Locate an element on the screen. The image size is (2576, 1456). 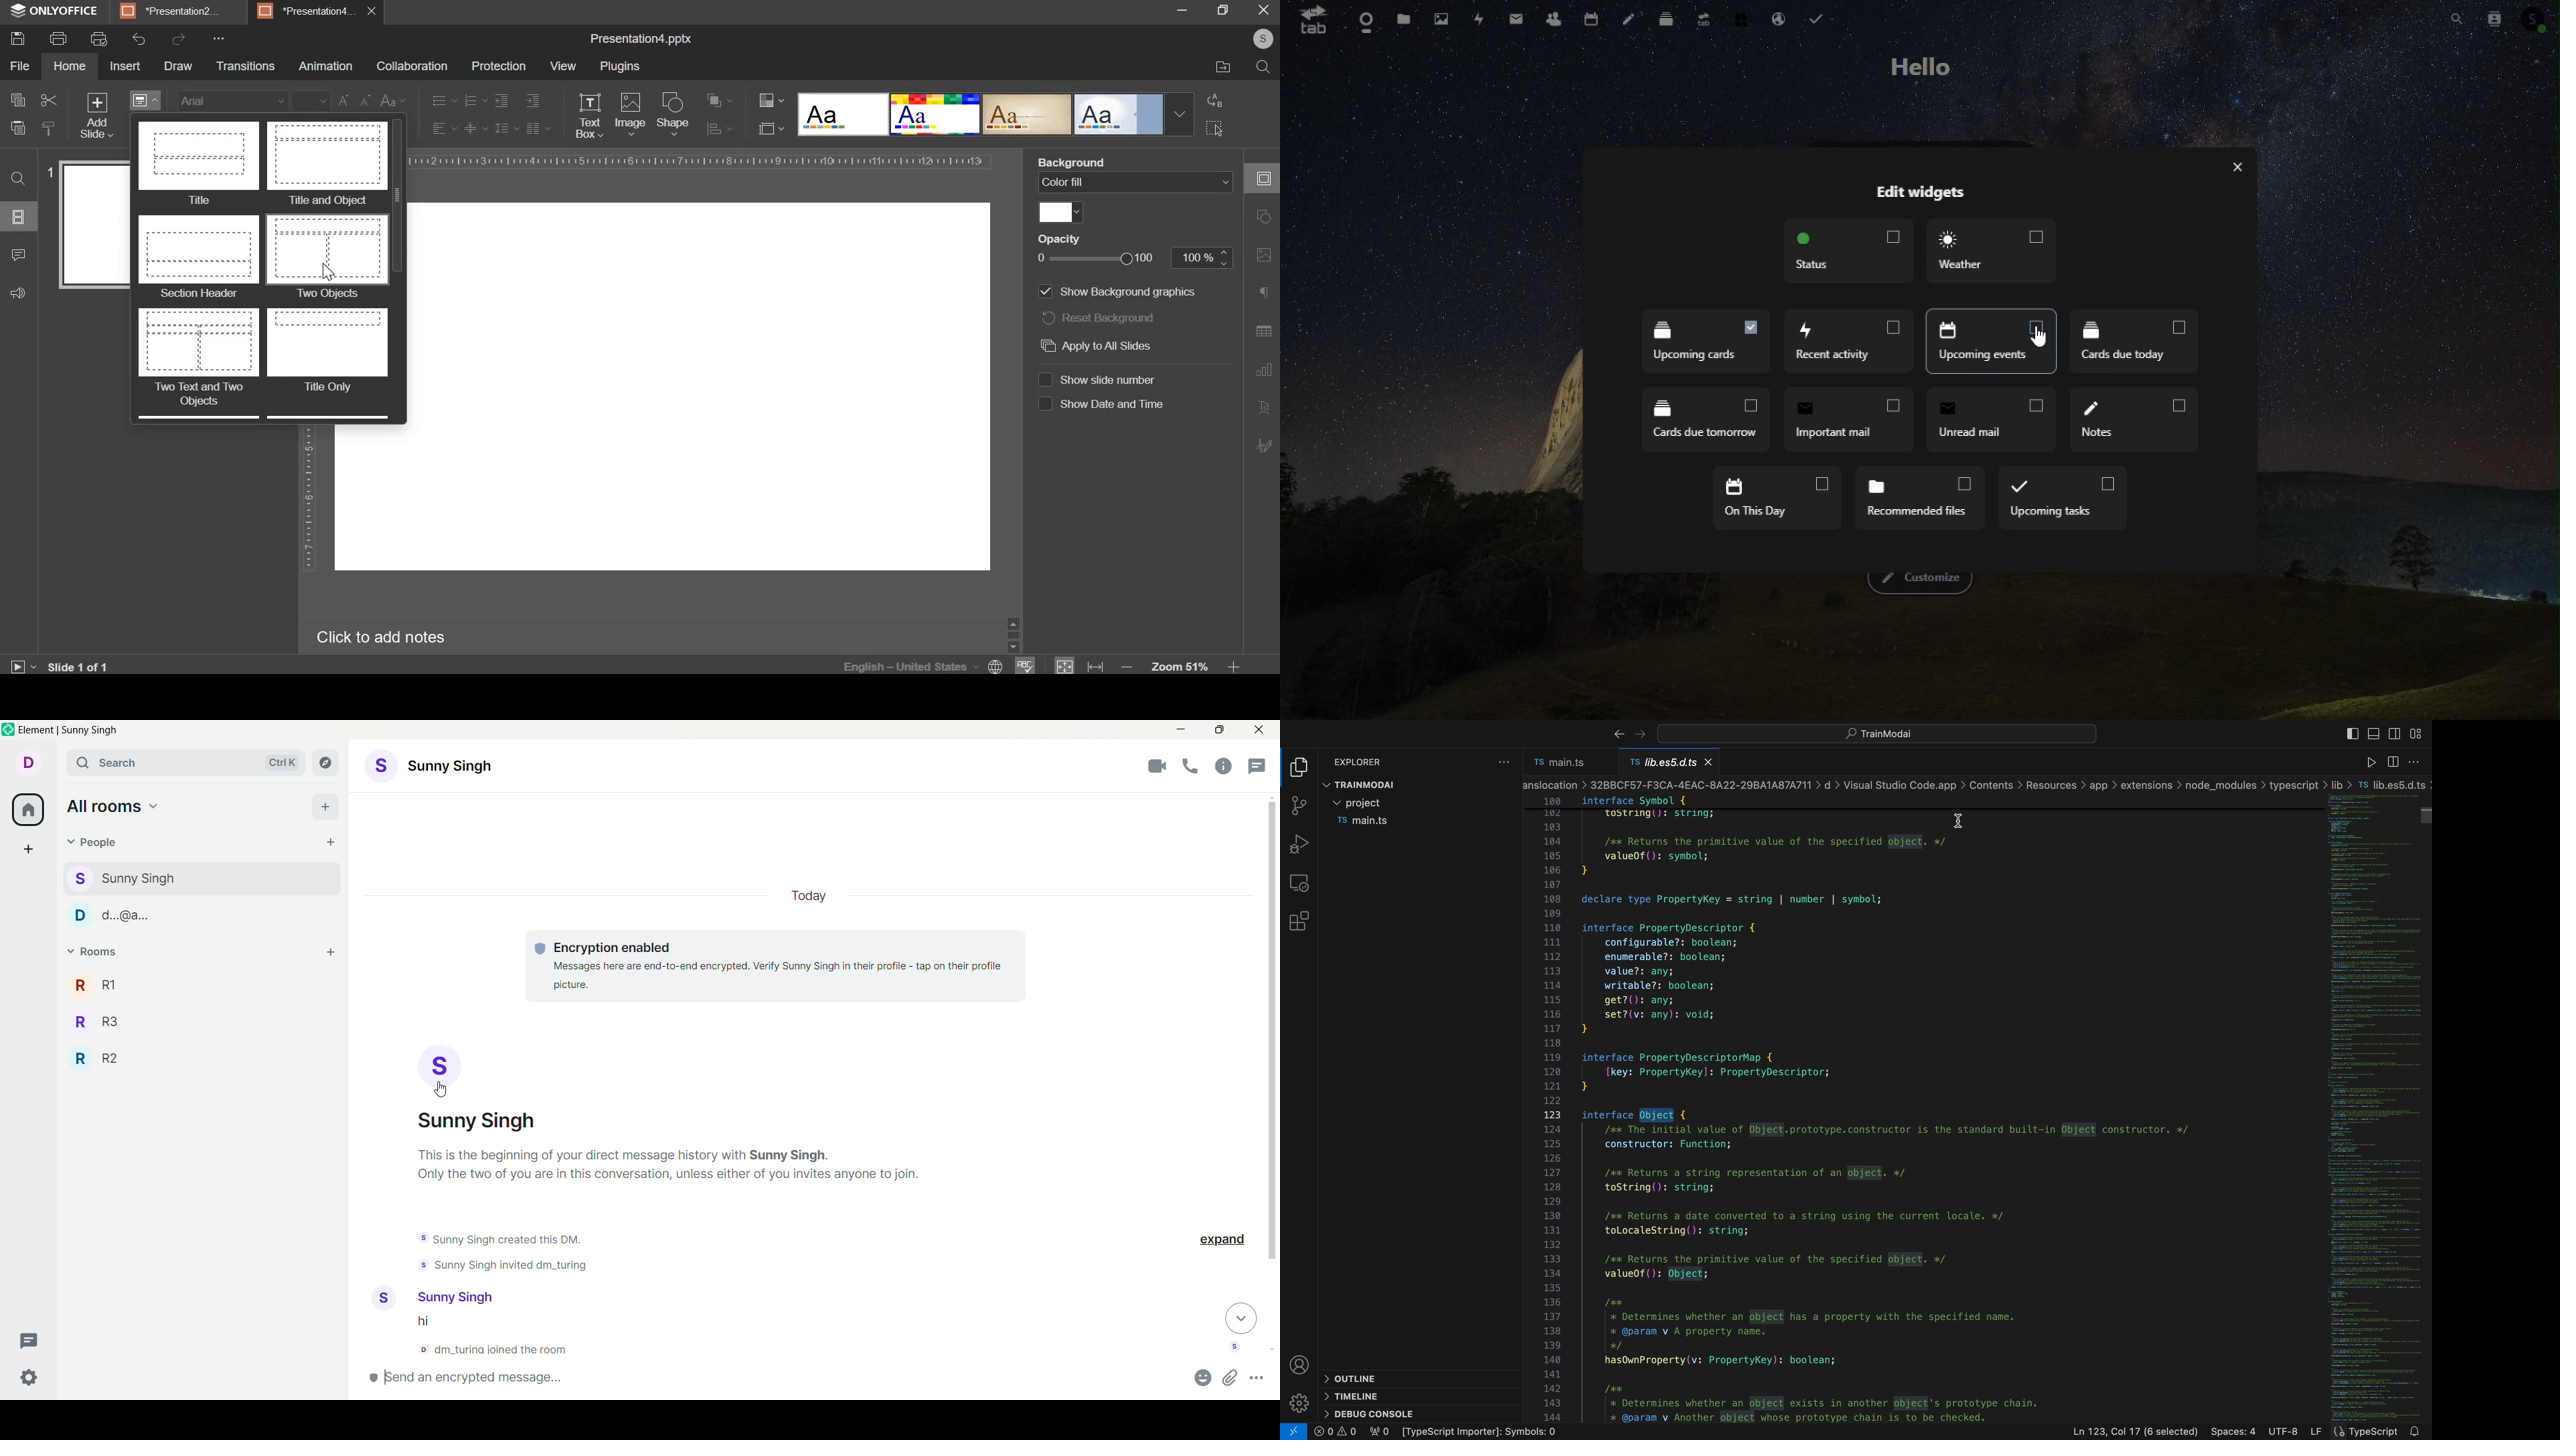
paste is located at coordinates (17, 127).